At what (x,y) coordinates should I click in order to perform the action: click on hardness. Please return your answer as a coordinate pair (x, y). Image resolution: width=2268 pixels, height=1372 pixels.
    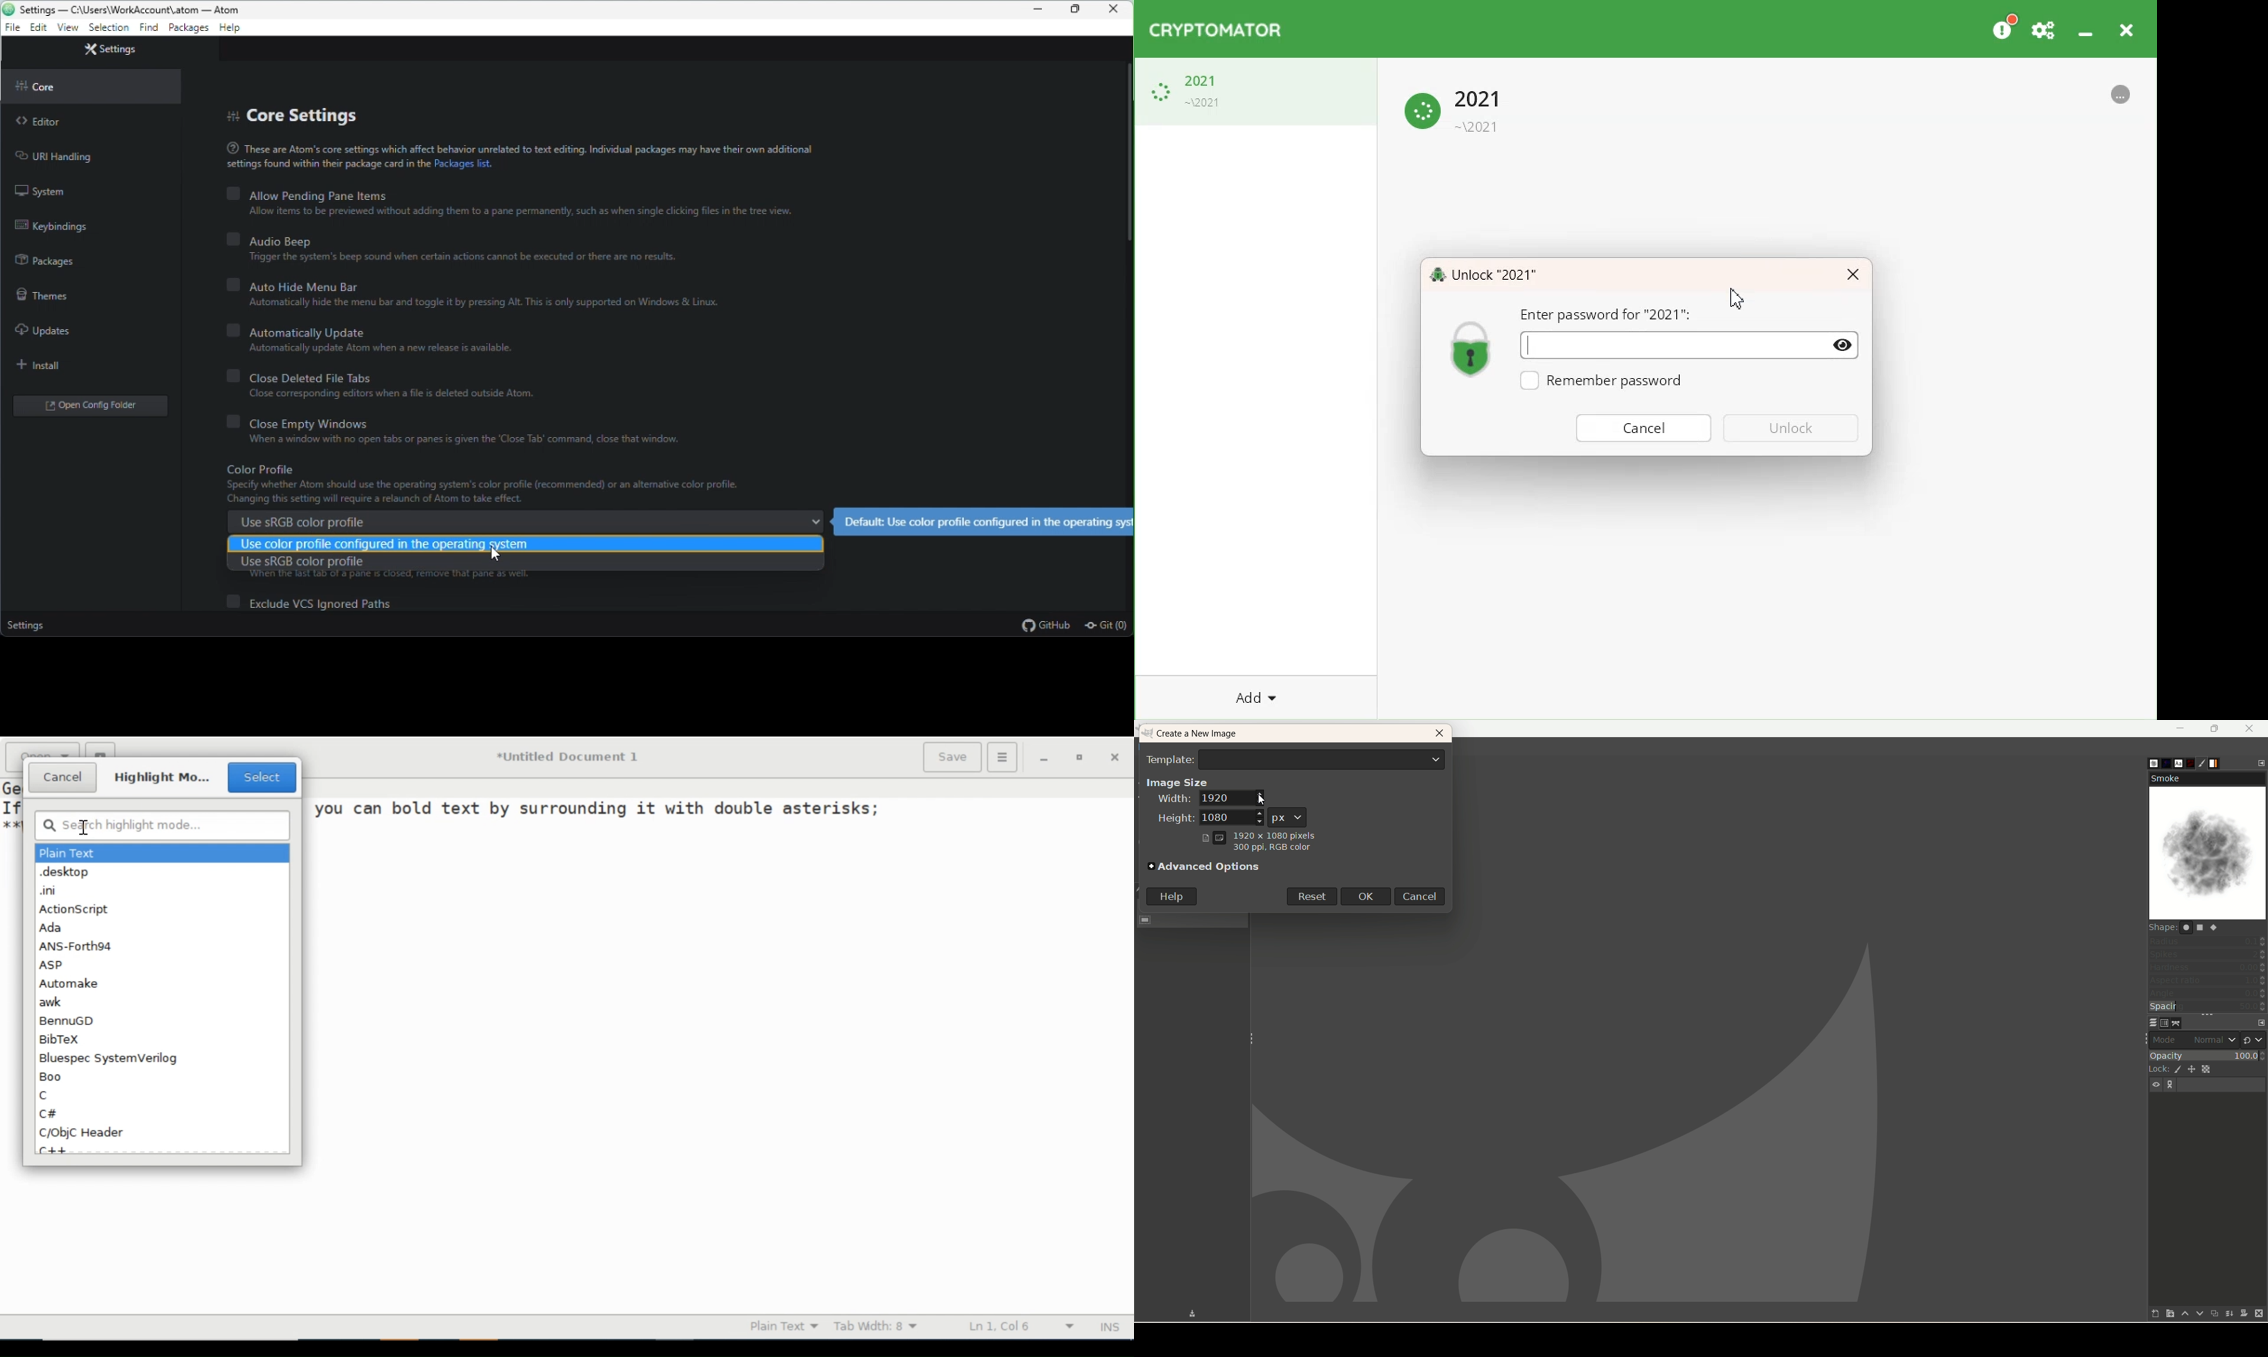
    Looking at the image, I should click on (2207, 969).